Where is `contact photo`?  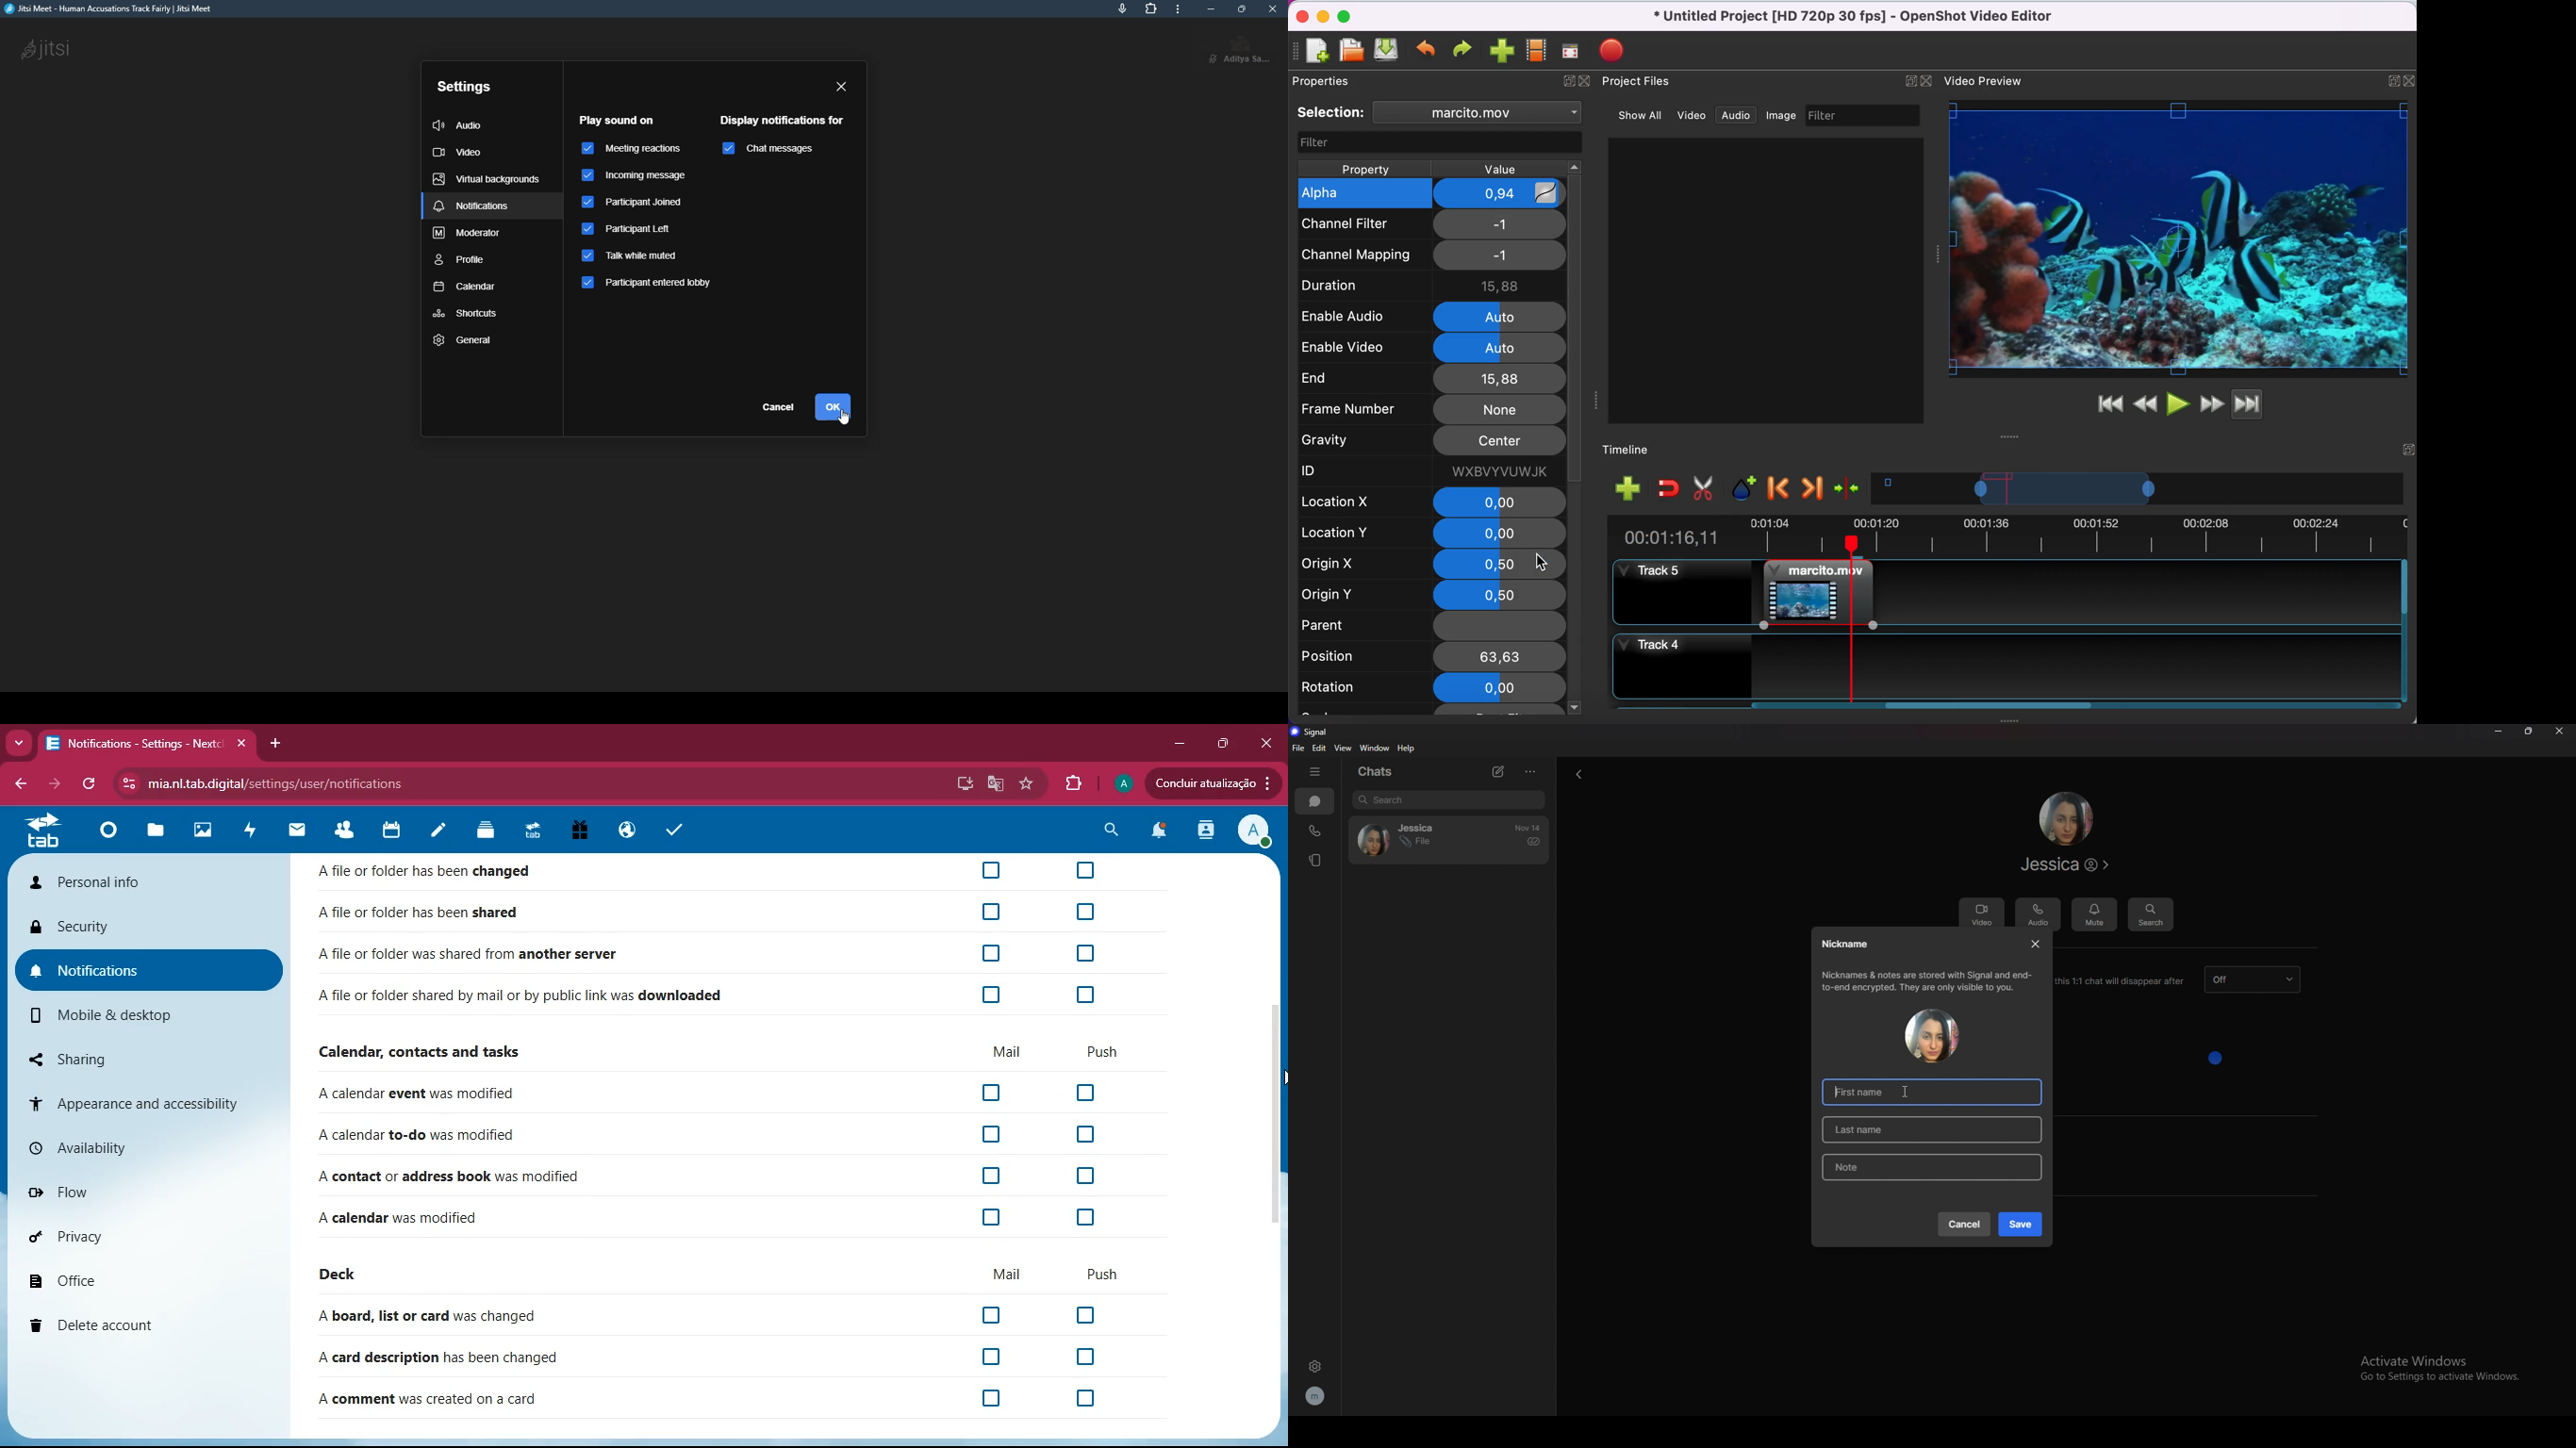
contact photo is located at coordinates (1931, 1036).